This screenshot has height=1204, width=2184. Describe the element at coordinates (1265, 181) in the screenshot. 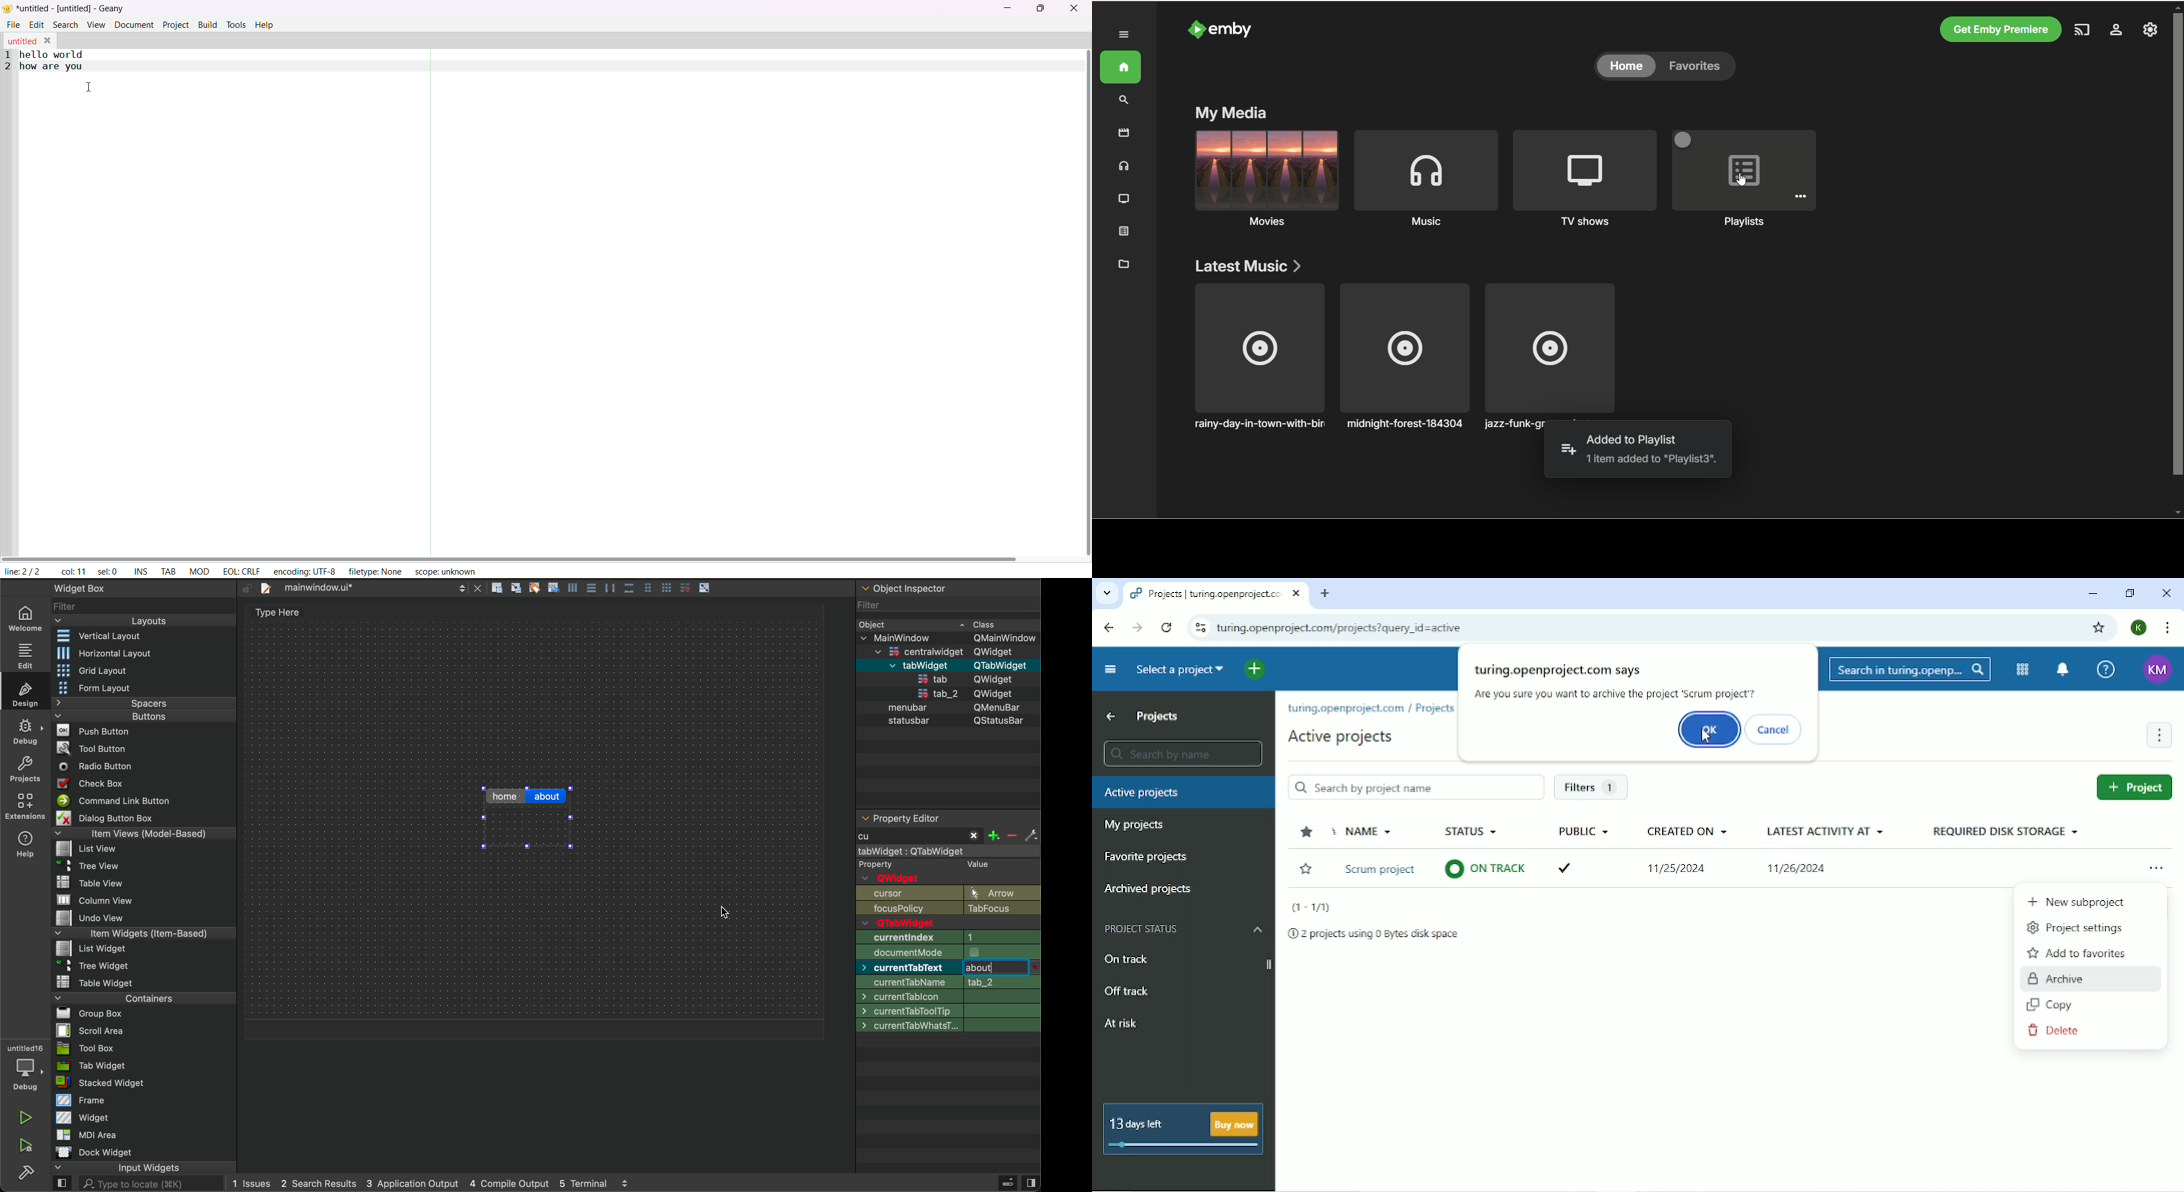

I see `movies` at that location.